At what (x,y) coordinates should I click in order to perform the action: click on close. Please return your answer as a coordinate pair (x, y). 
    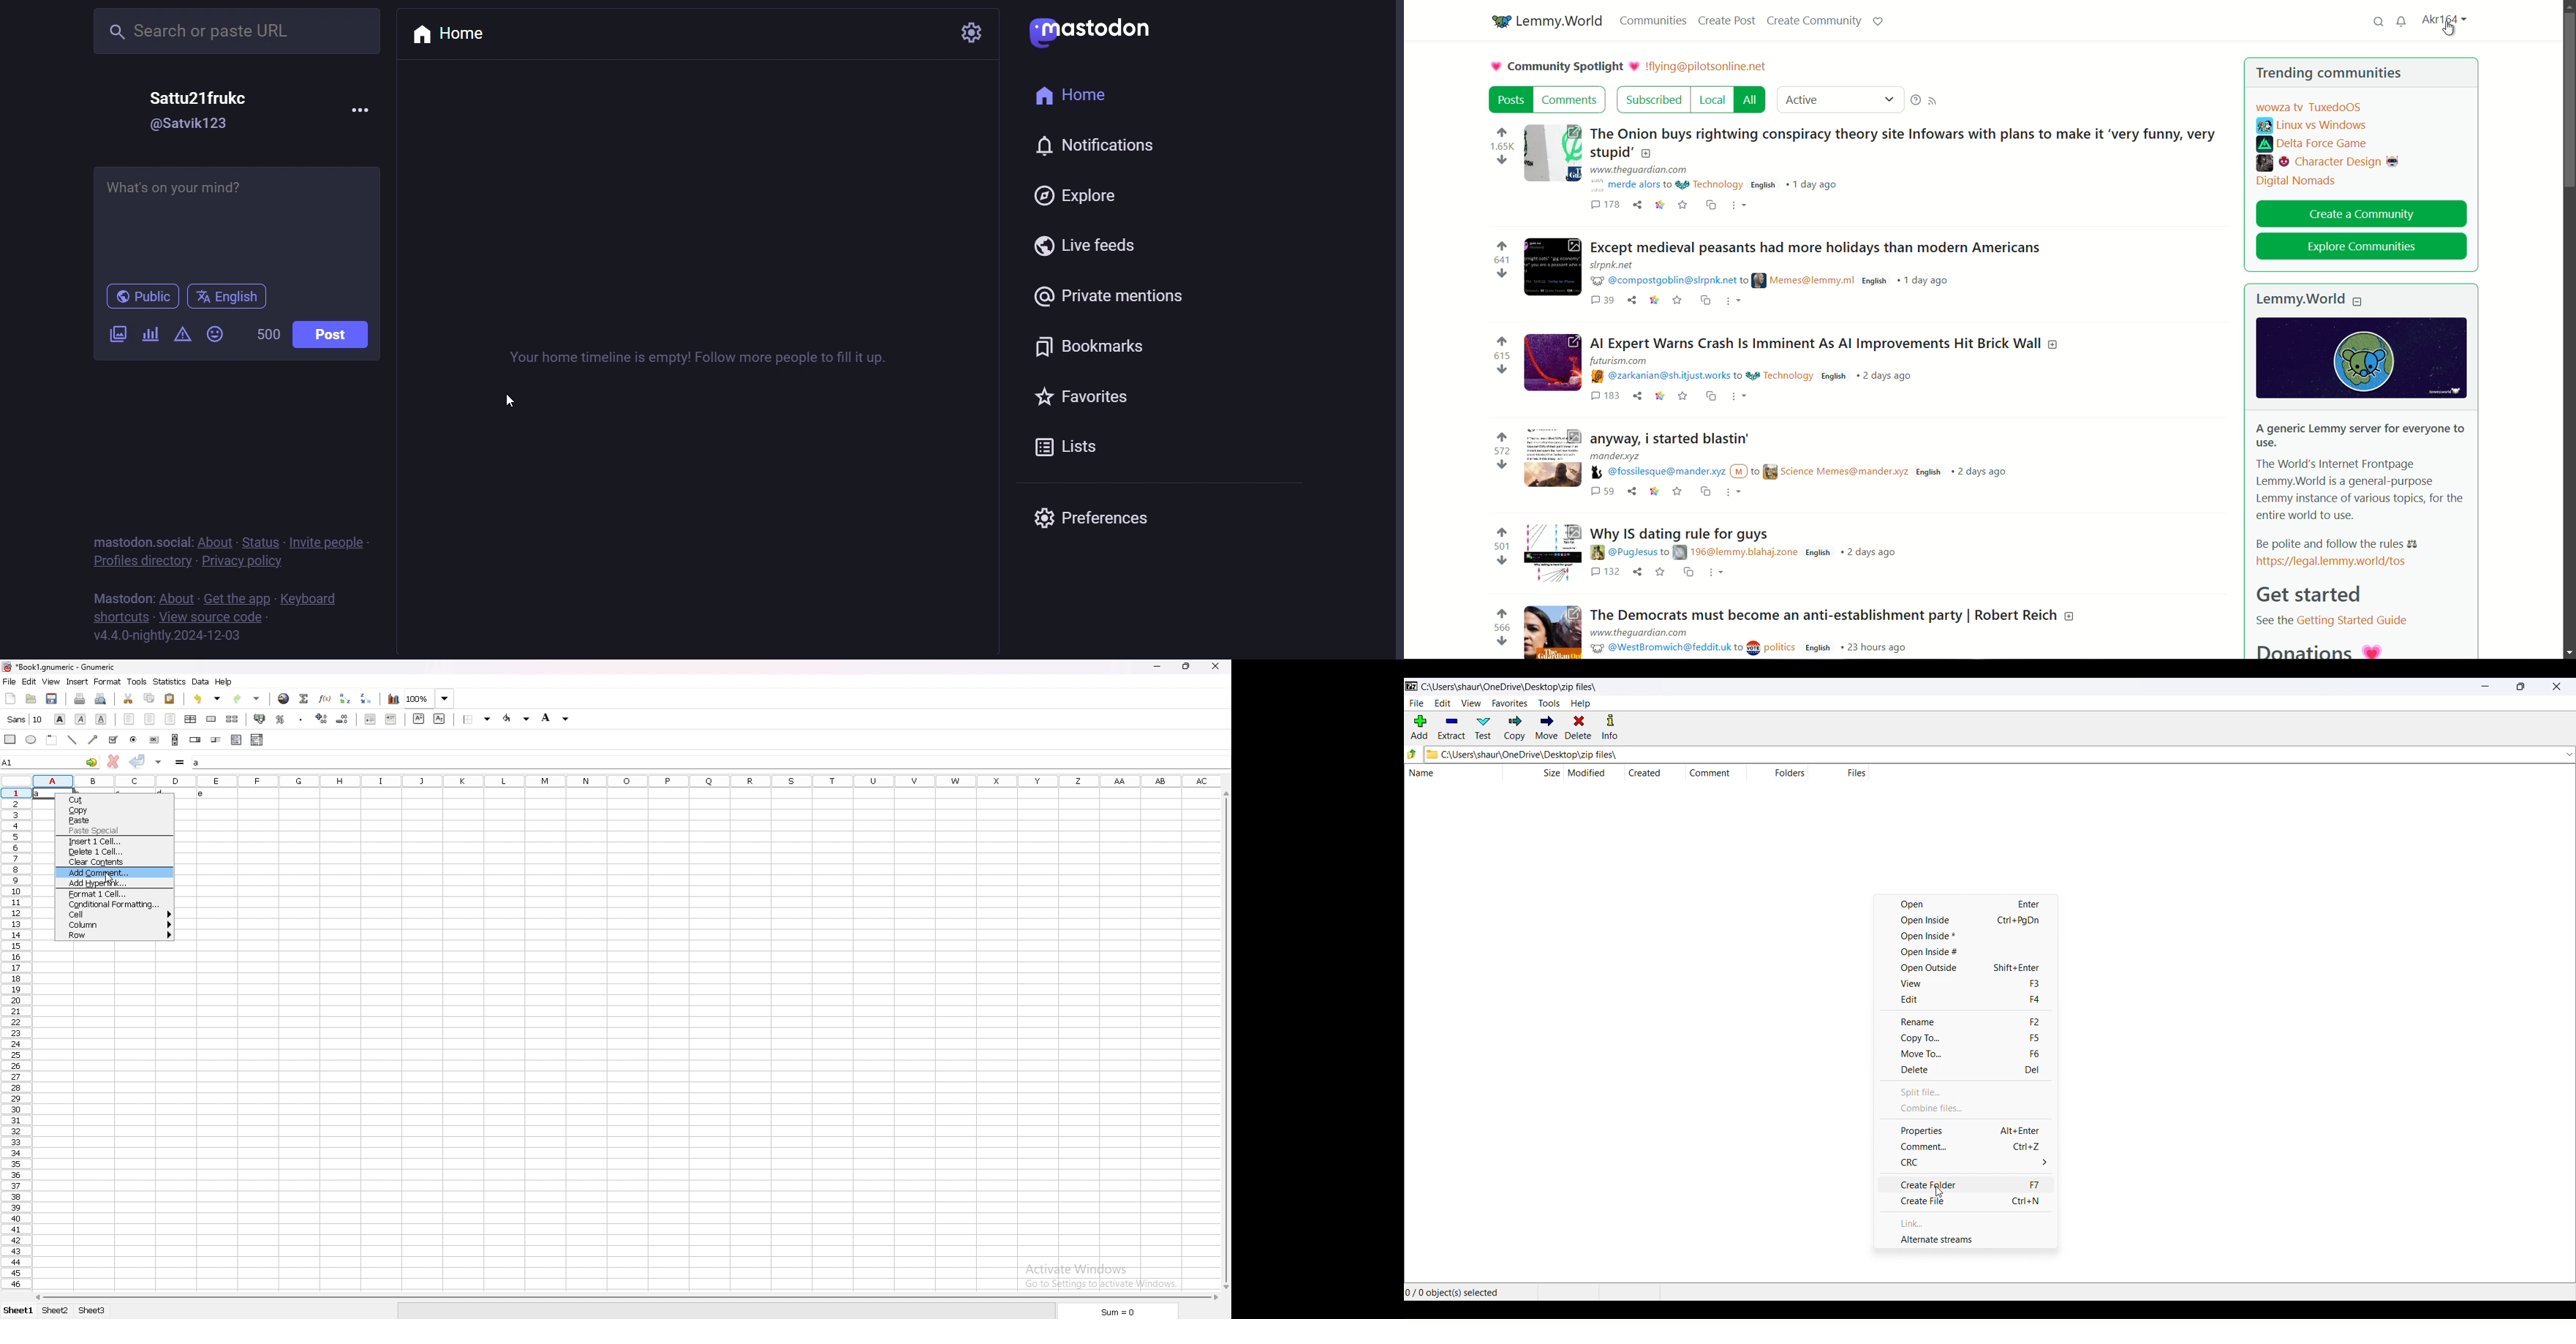
    Looking at the image, I should click on (1220, 666).